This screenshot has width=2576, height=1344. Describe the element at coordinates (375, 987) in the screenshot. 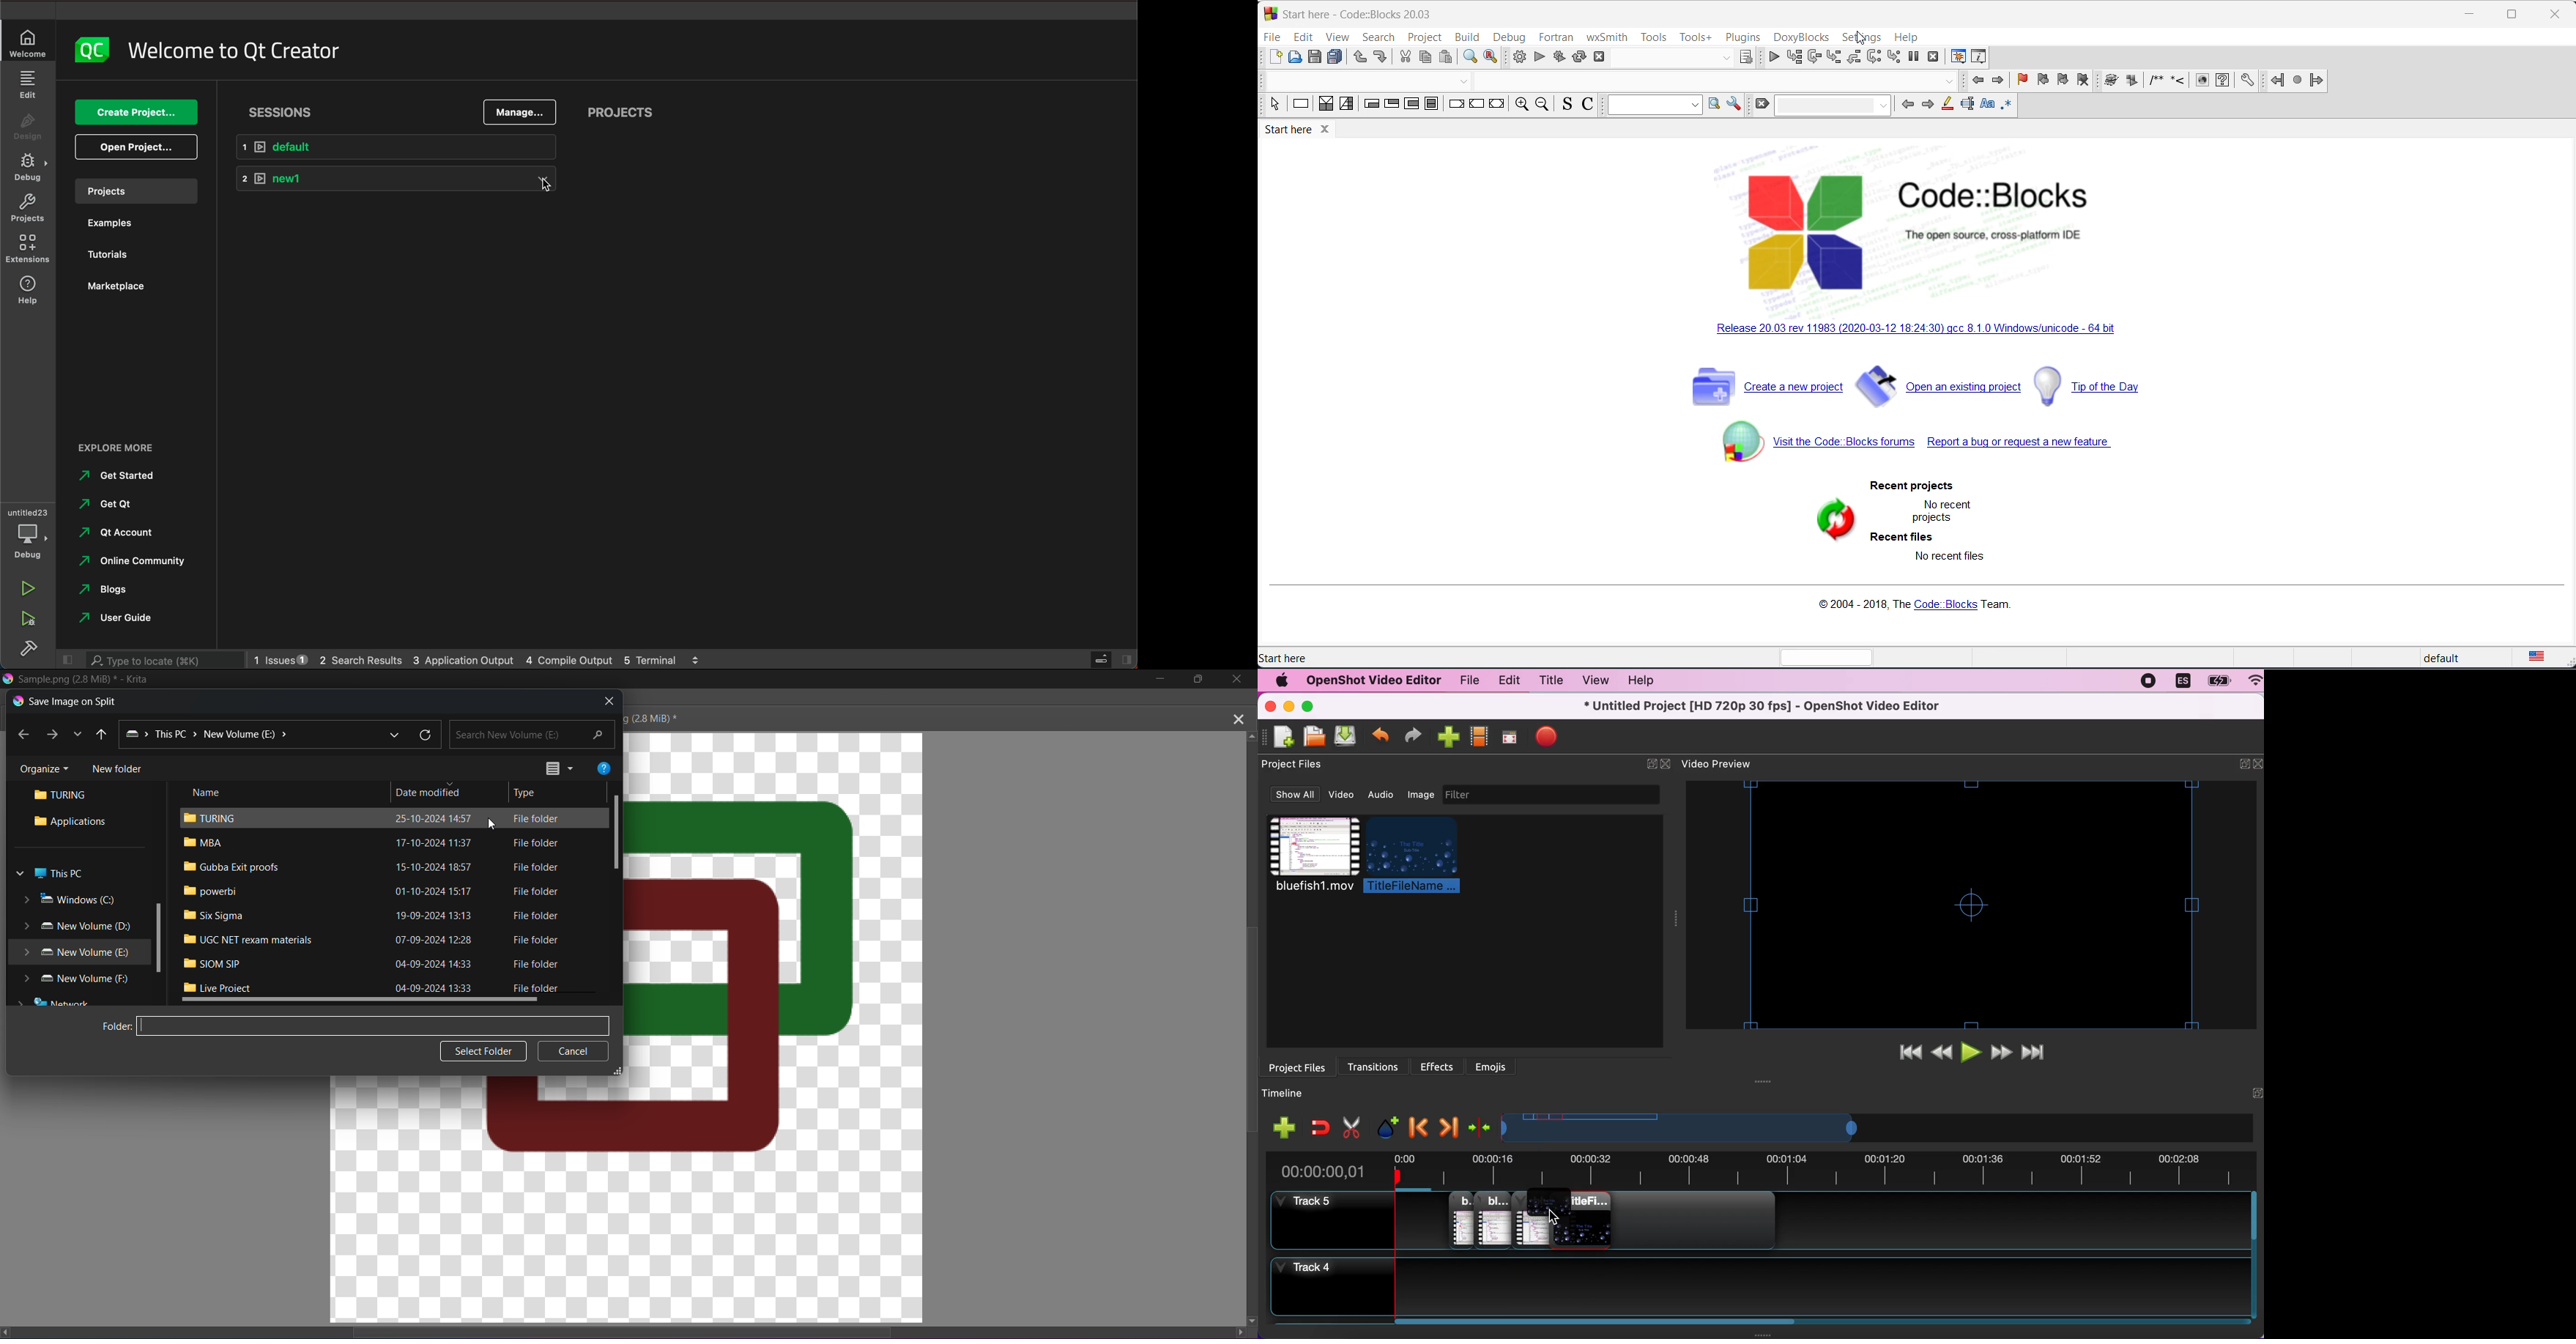

I see `Bl ive Proiect 04-00-2024 12:22 Eile folder` at that location.